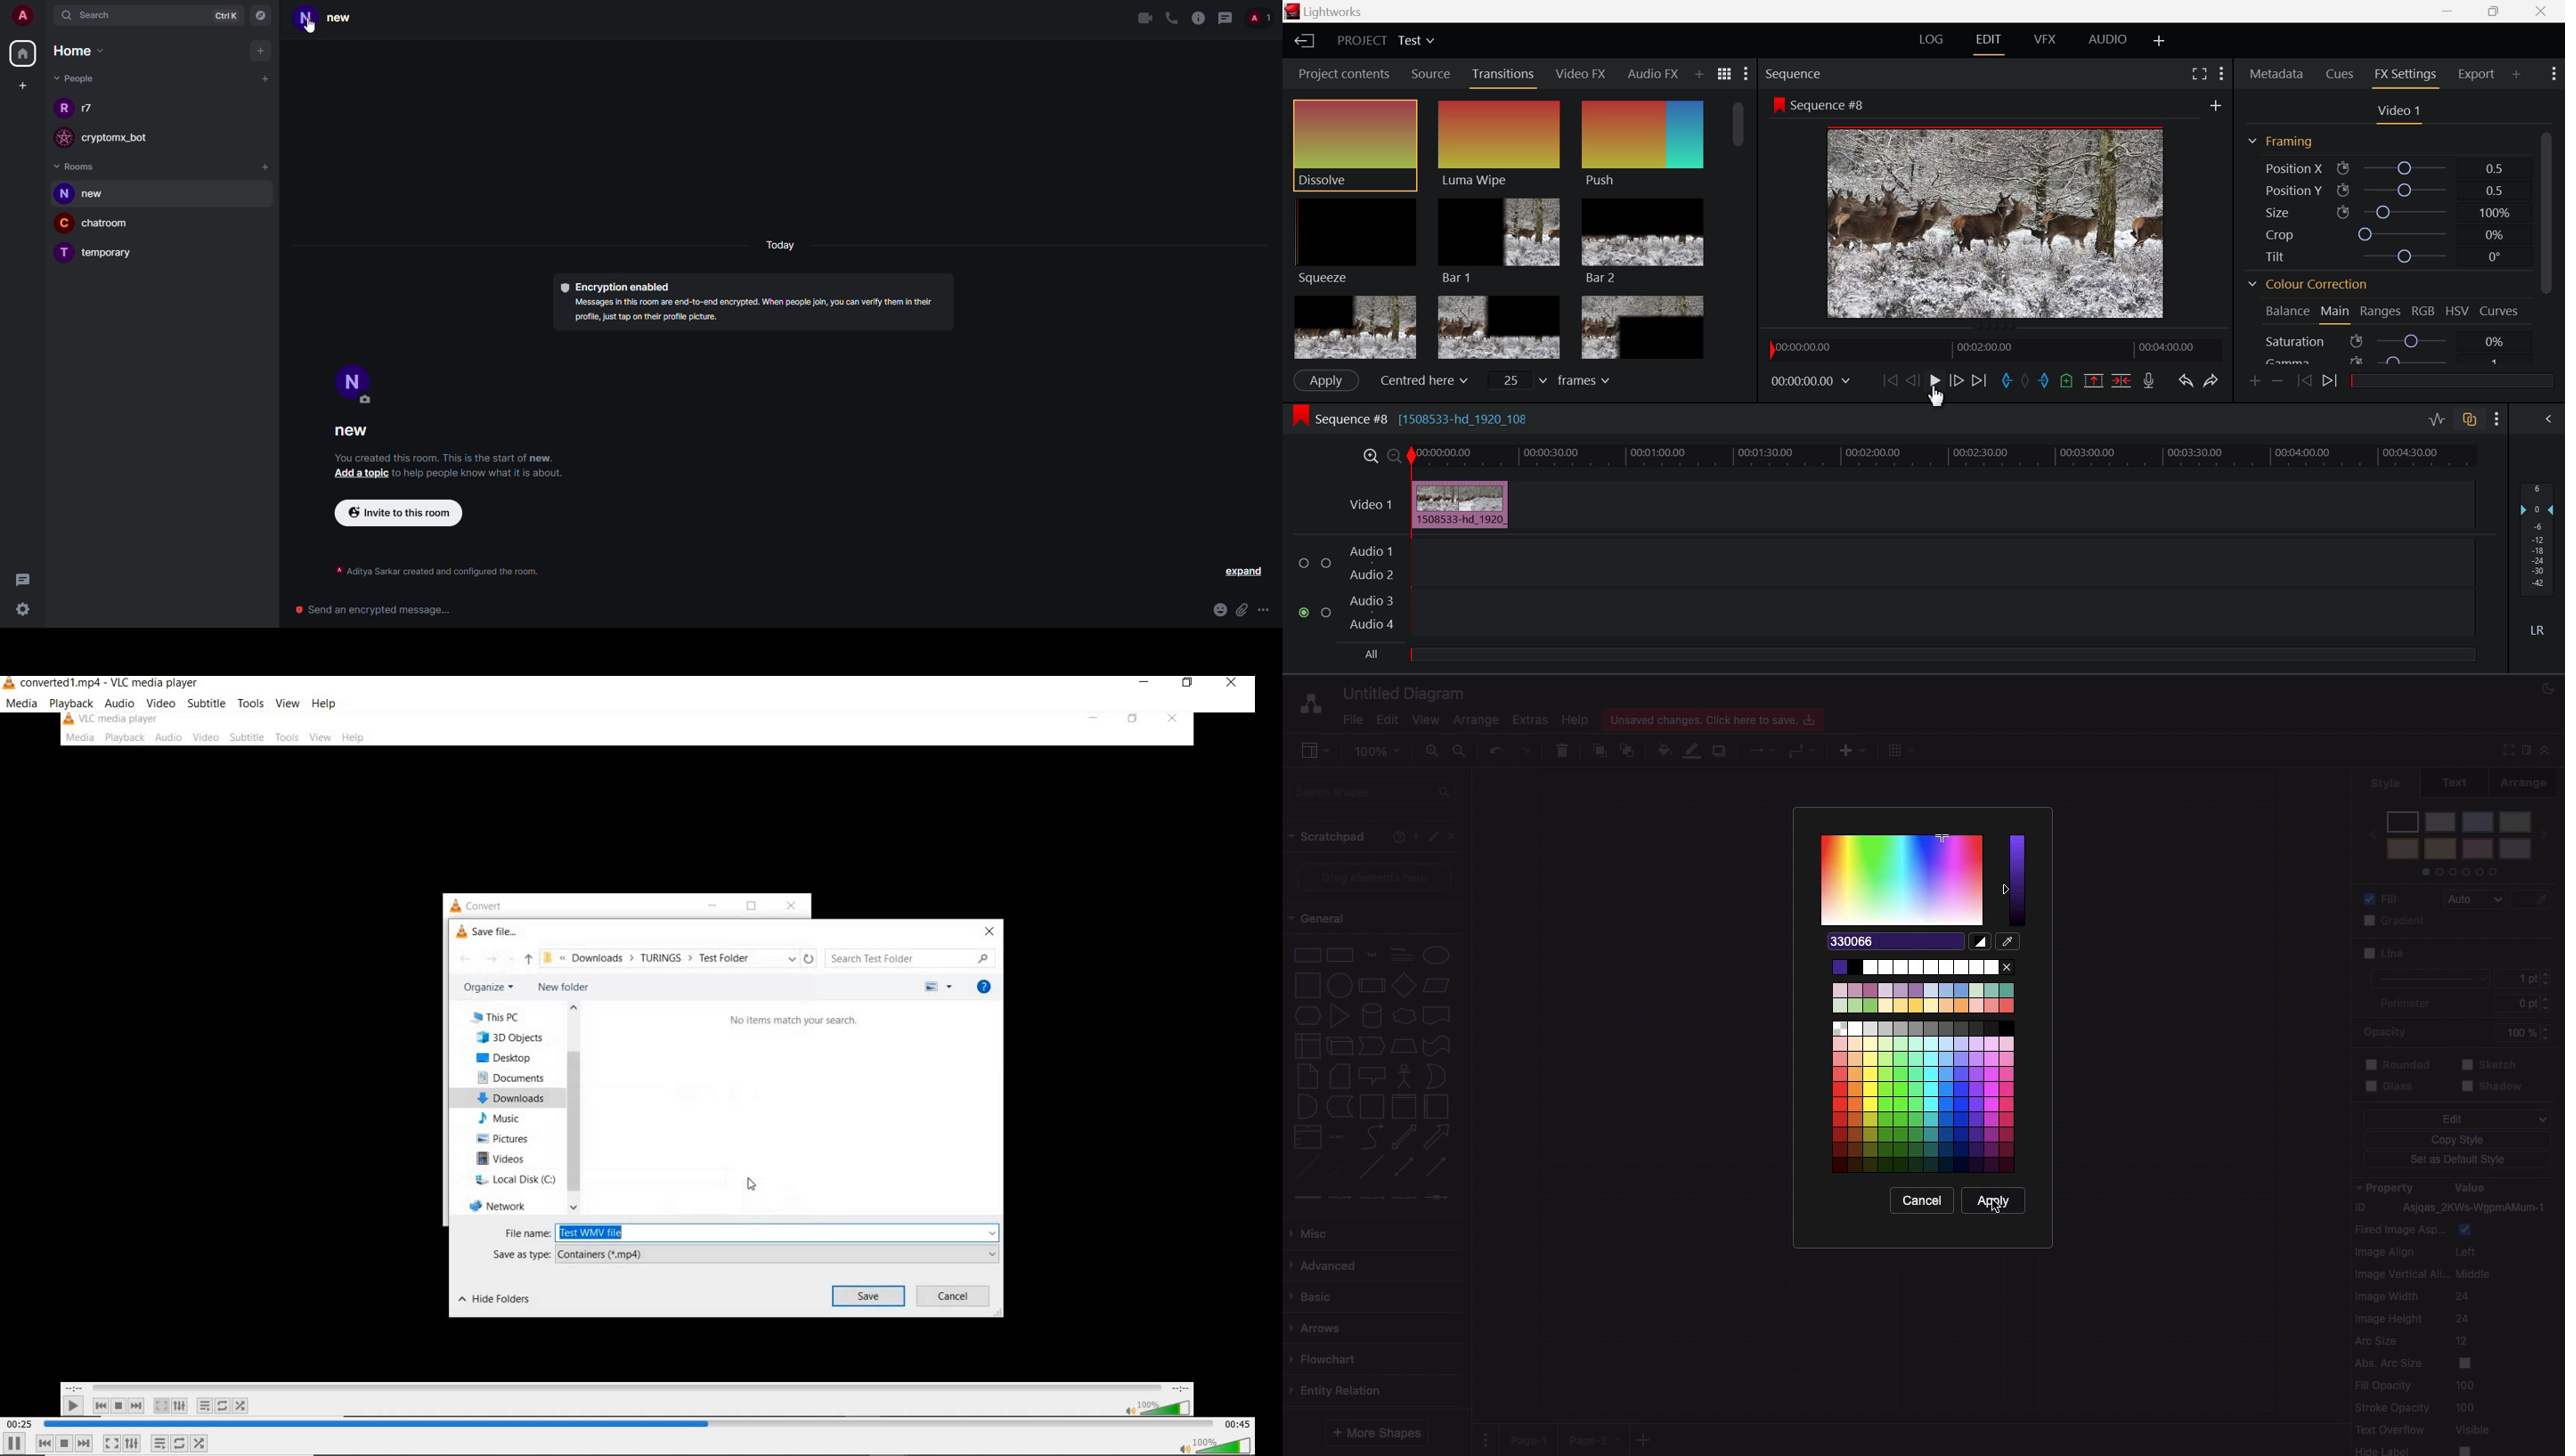 The image size is (2576, 1456). I want to click on Options, so click(1486, 1434).